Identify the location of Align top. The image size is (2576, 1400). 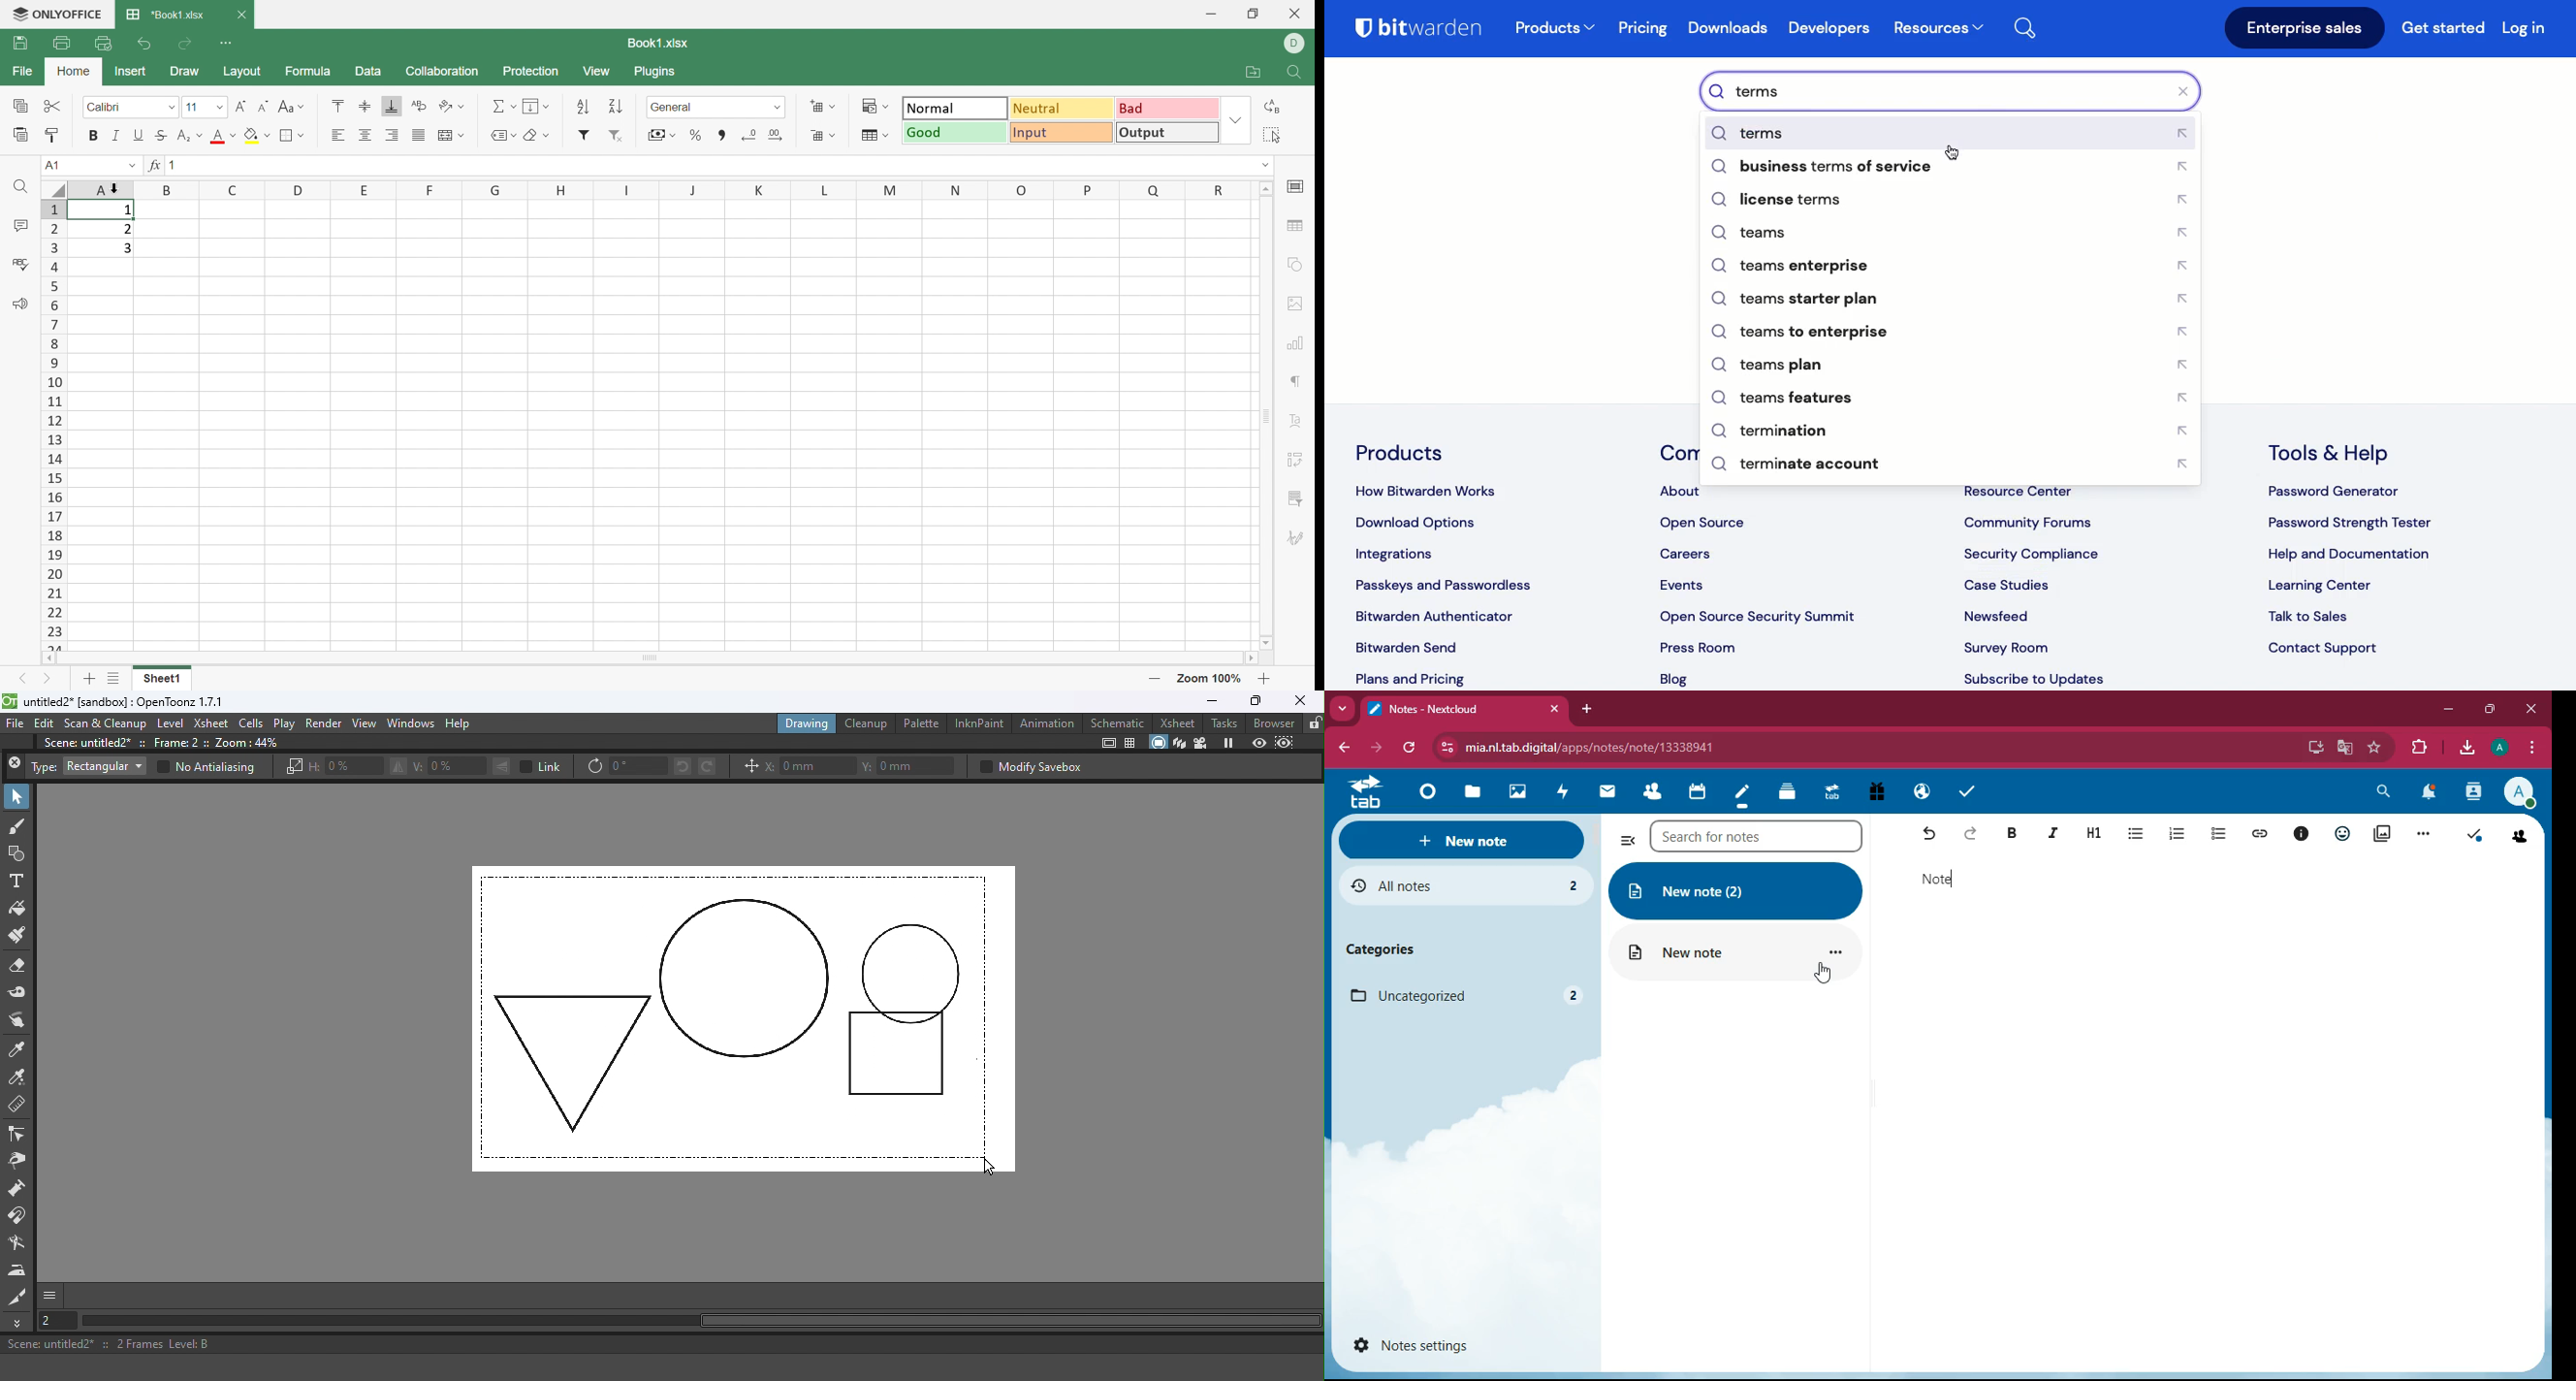
(338, 104).